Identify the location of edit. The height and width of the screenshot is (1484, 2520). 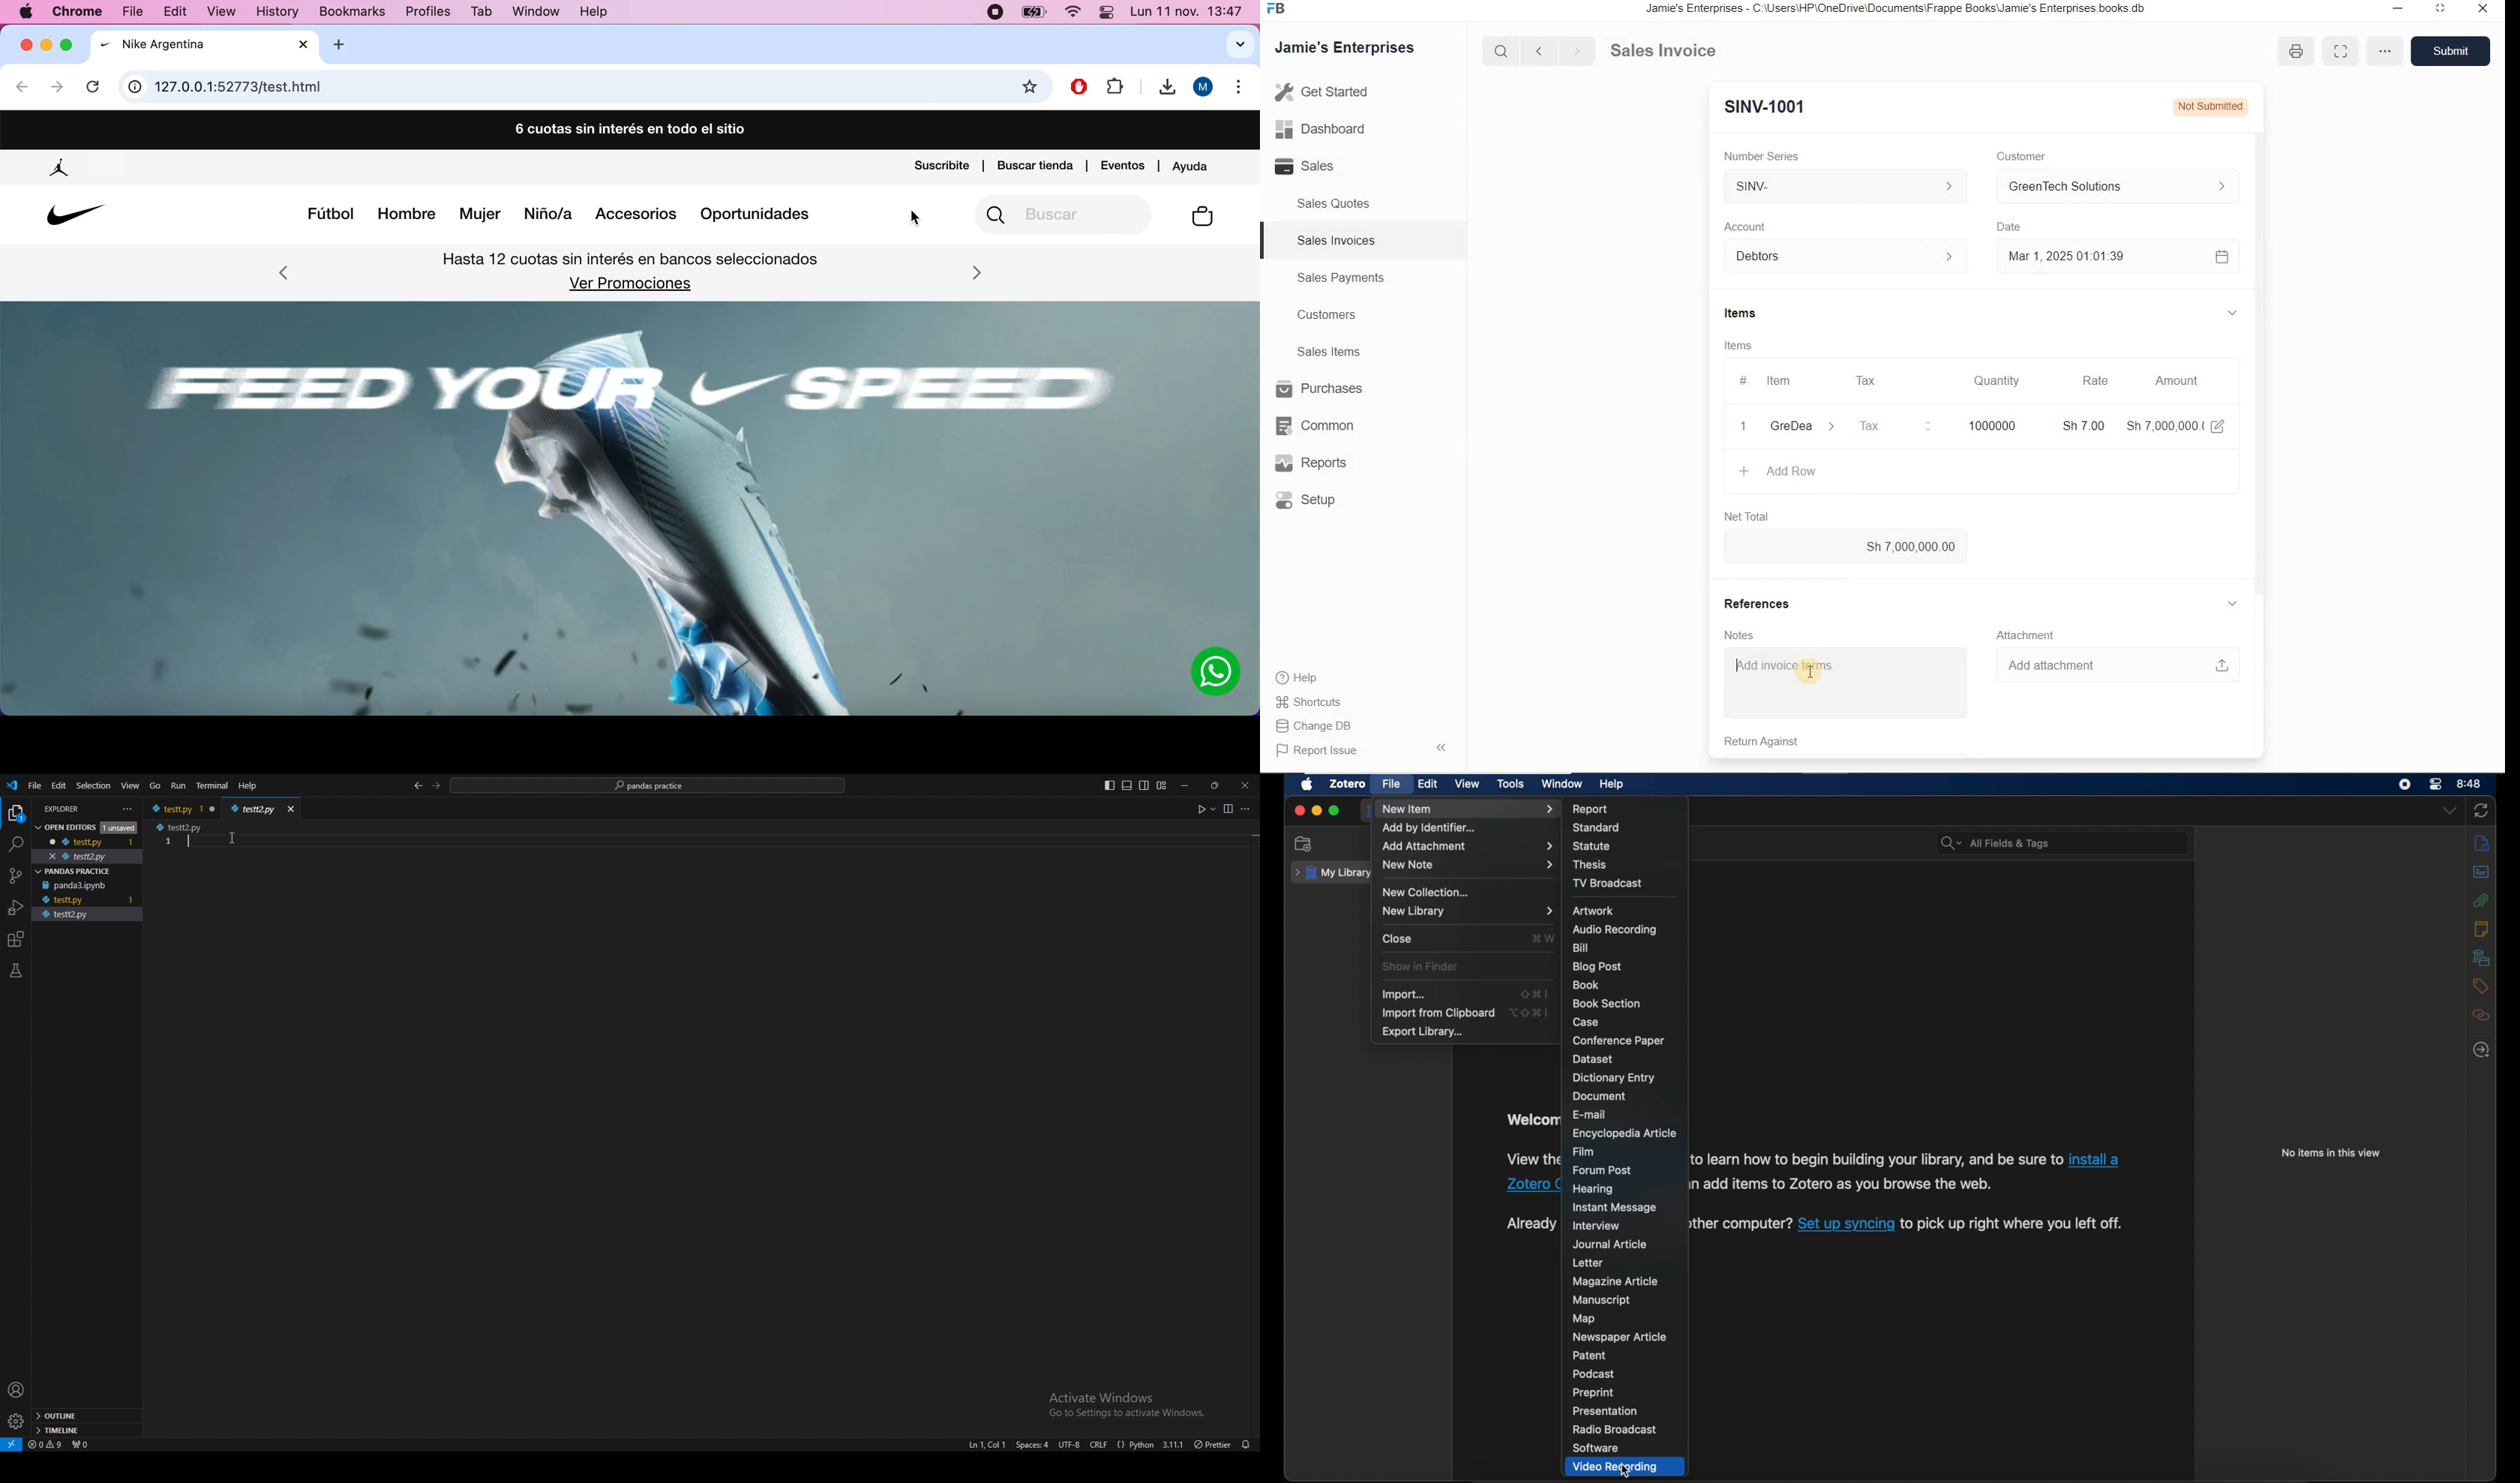
(1427, 784).